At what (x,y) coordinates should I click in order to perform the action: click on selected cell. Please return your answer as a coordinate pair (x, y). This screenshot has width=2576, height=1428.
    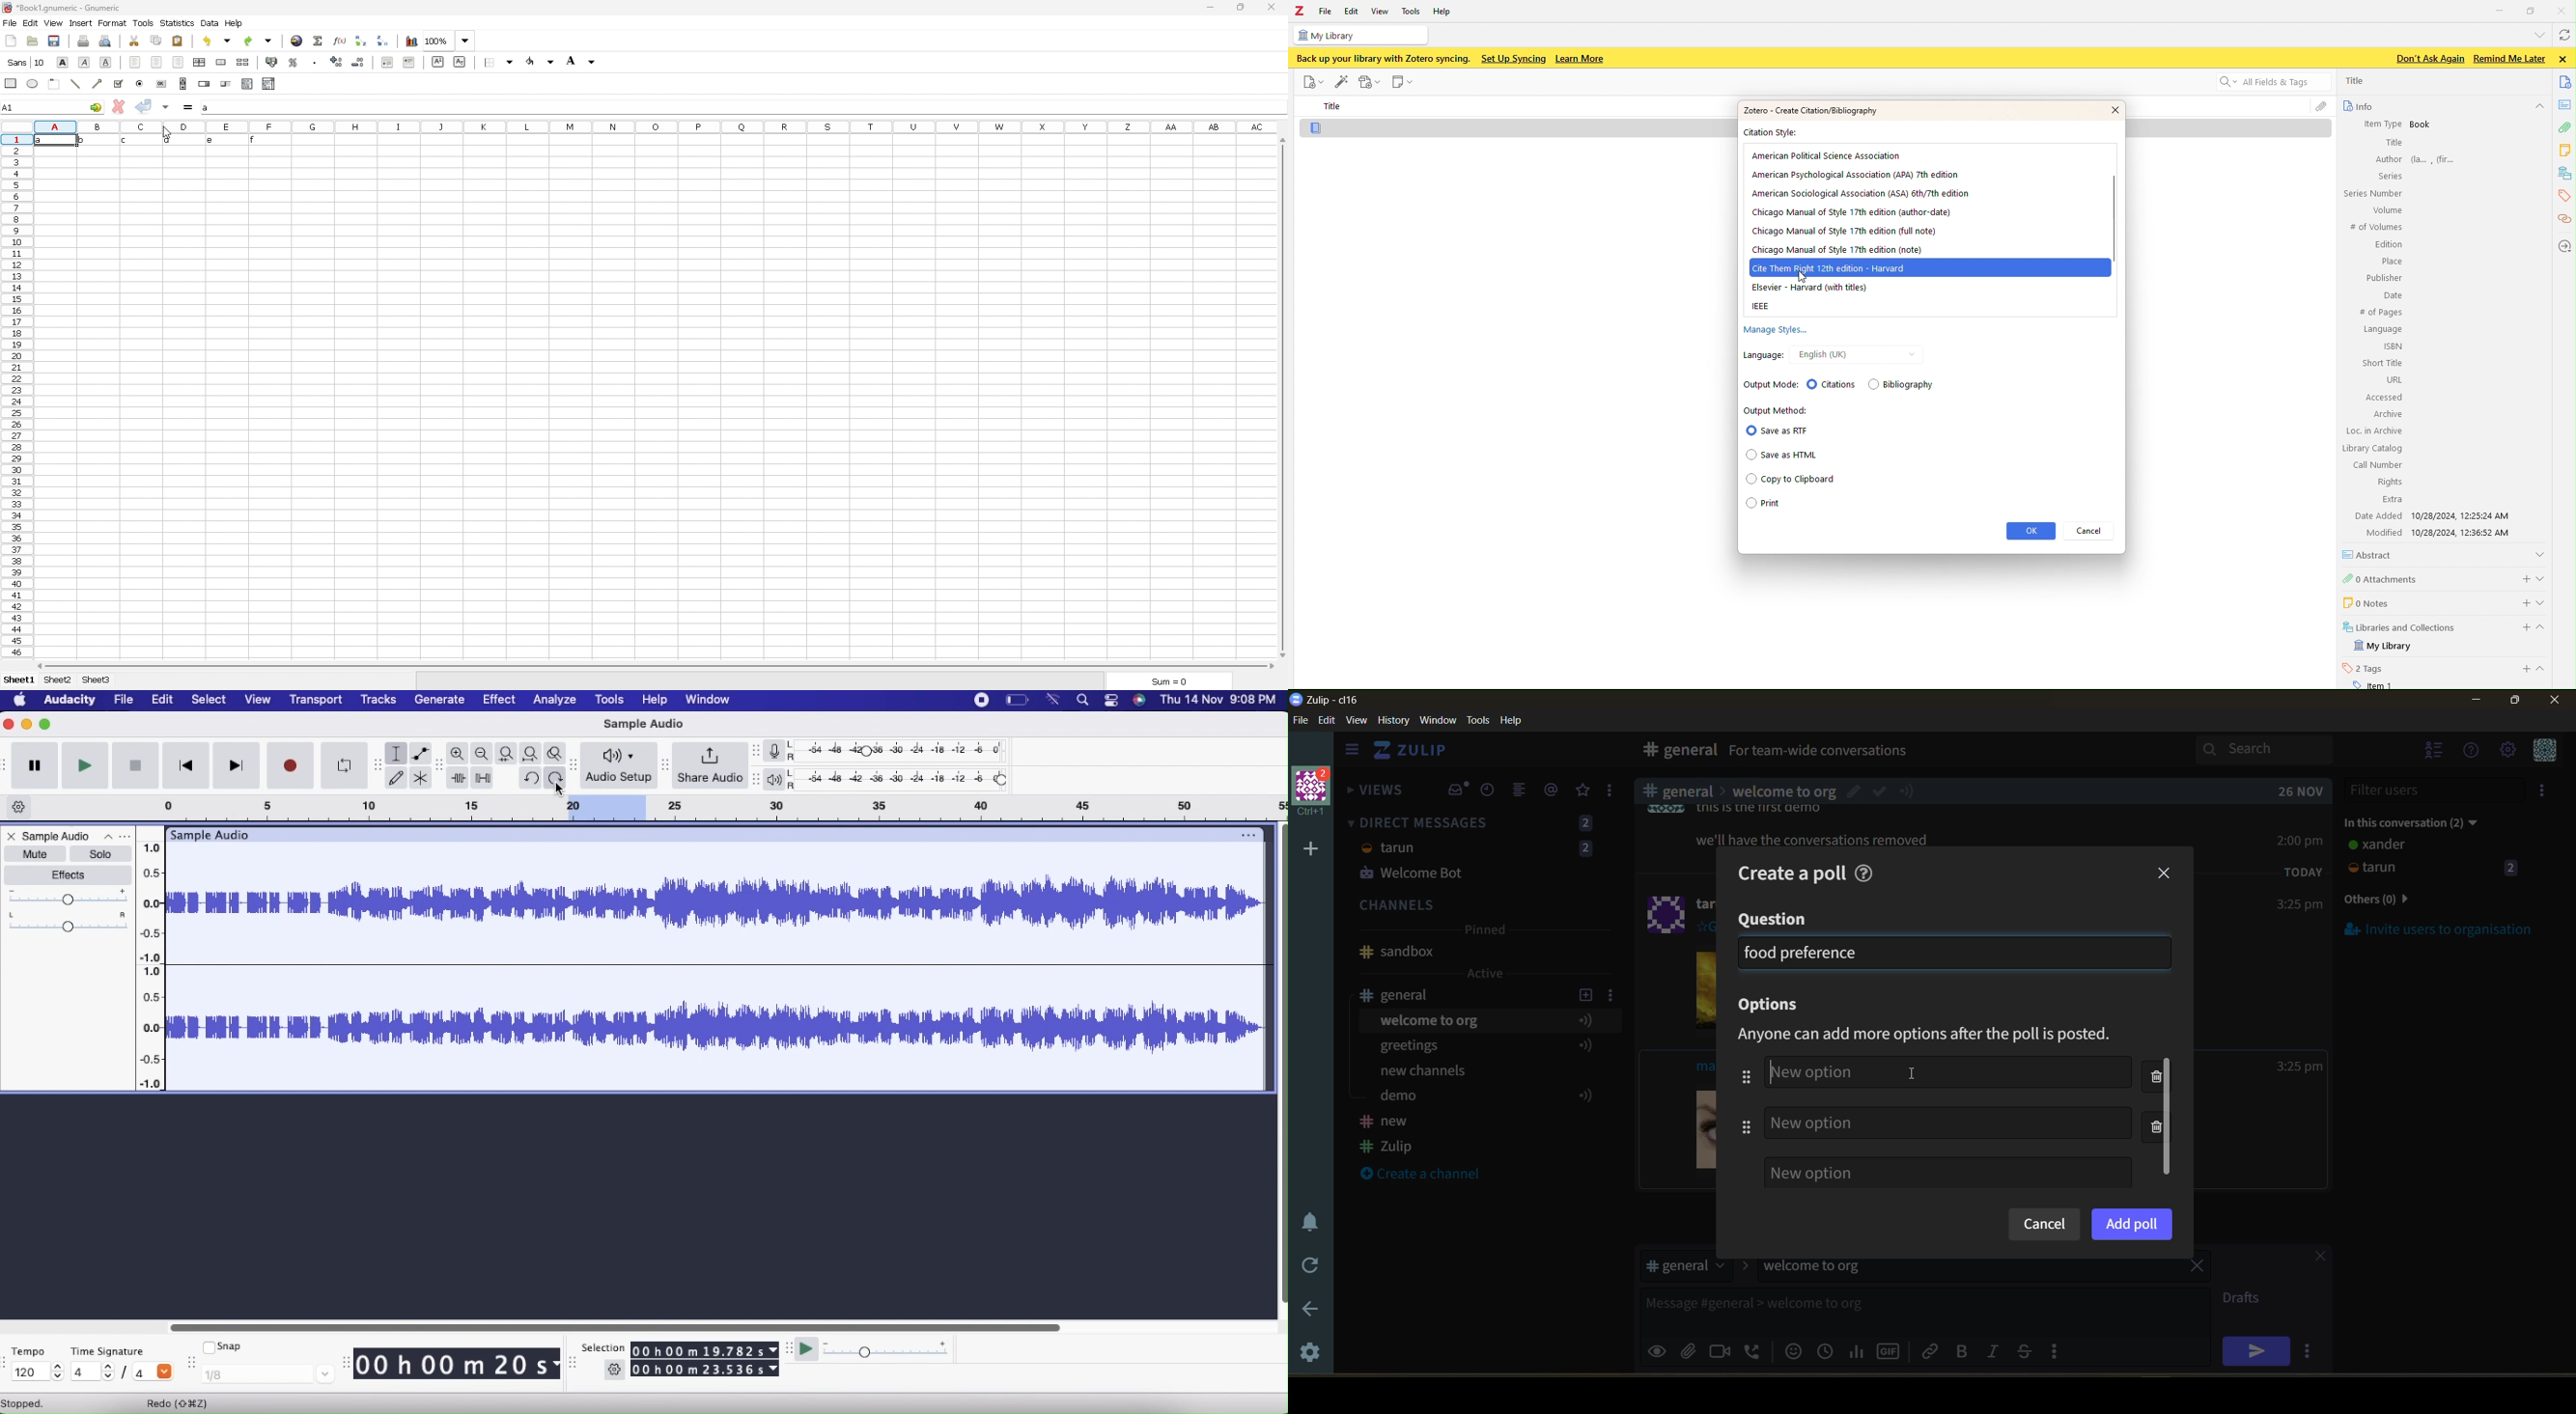
    Looking at the image, I should click on (53, 106).